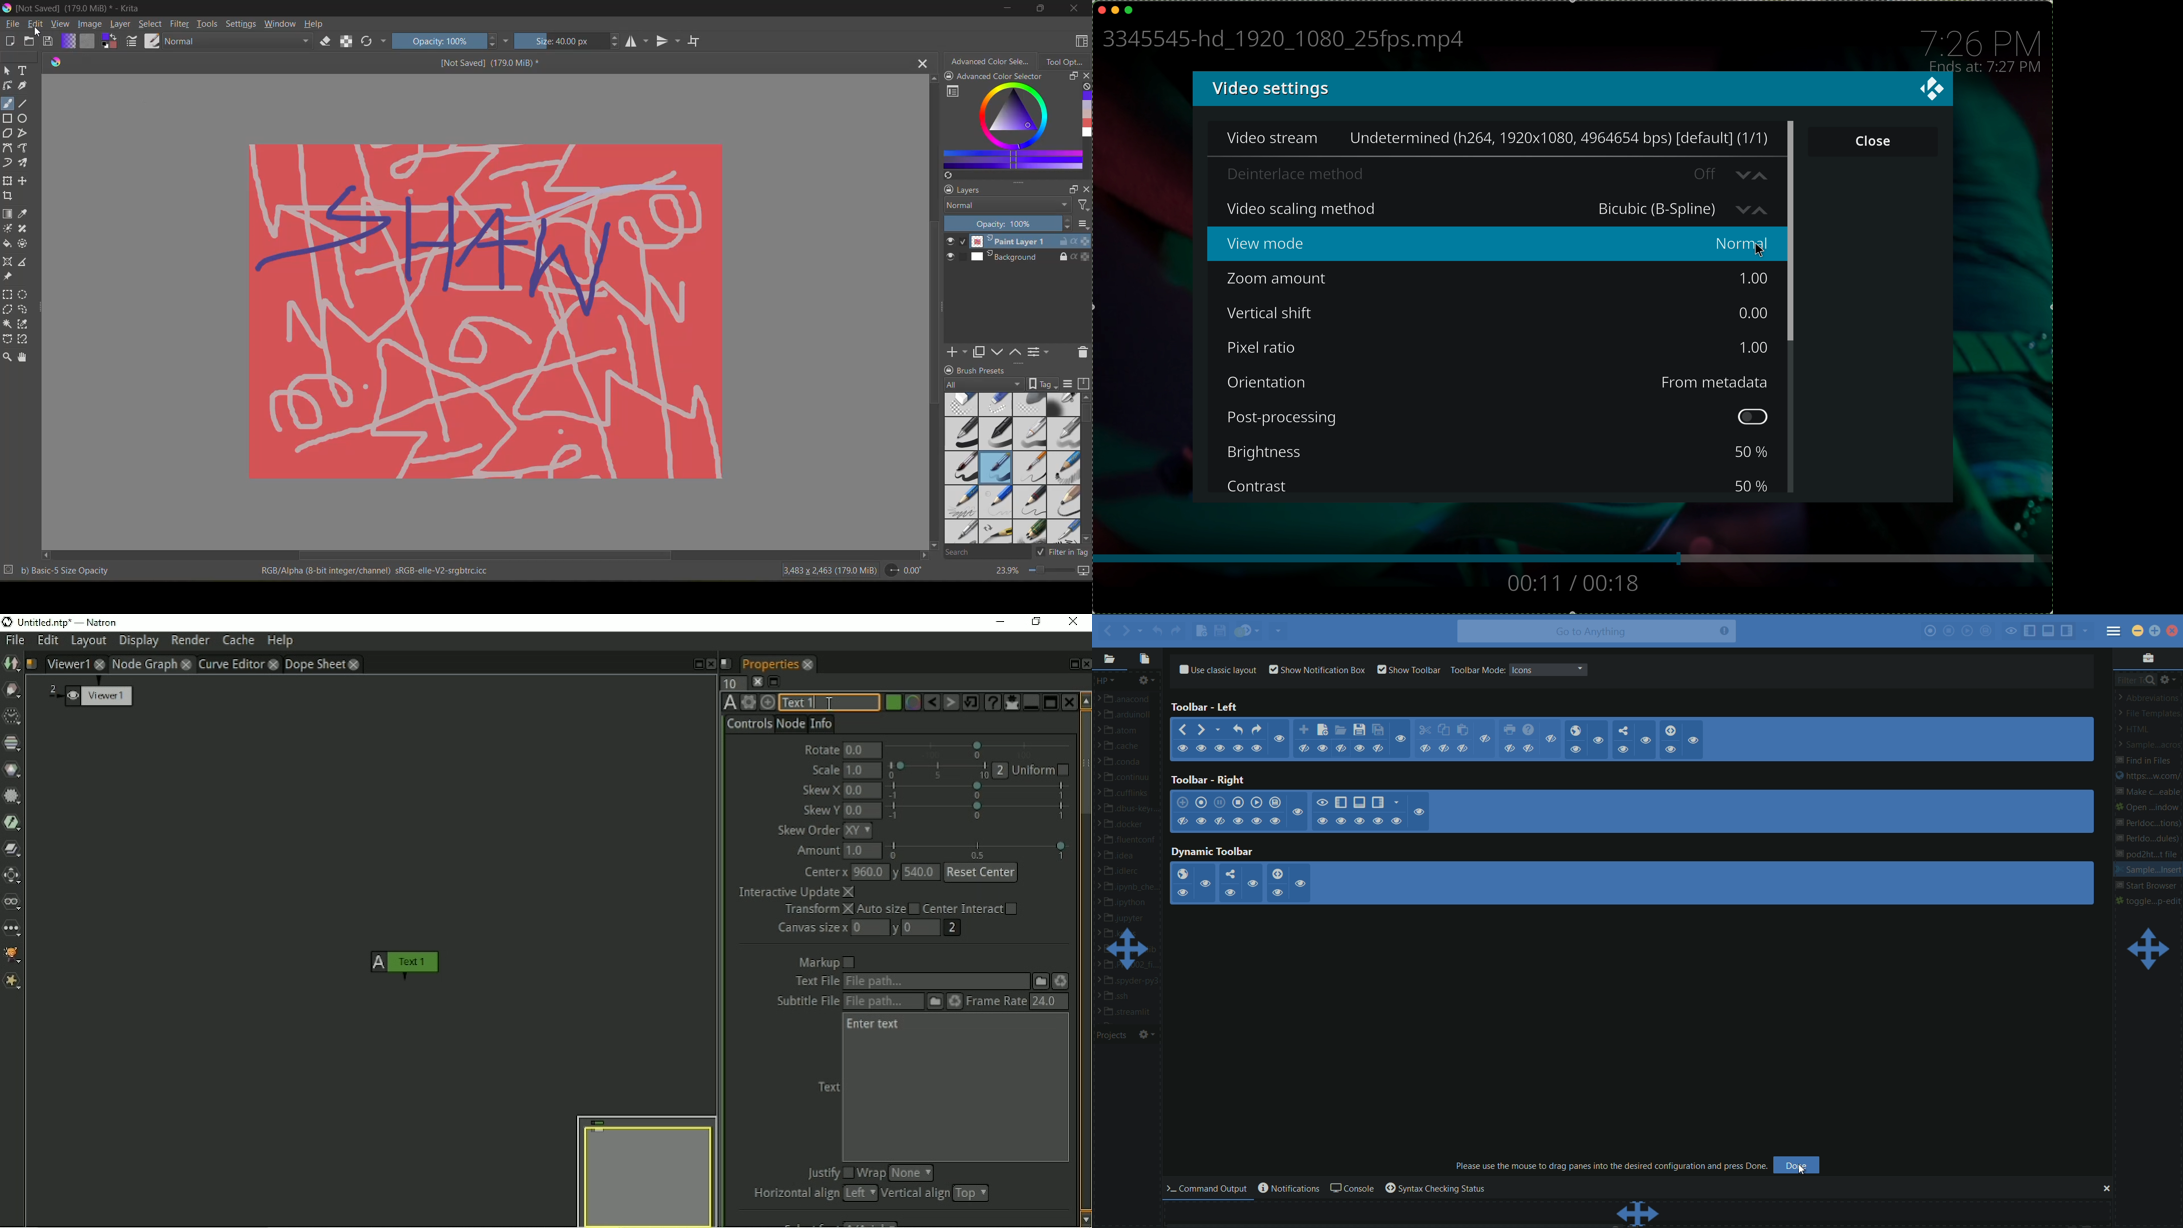 The width and height of the screenshot is (2184, 1232). Describe the element at coordinates (996, 1002) in the screenshot. I see `Frame Rate` at that location.